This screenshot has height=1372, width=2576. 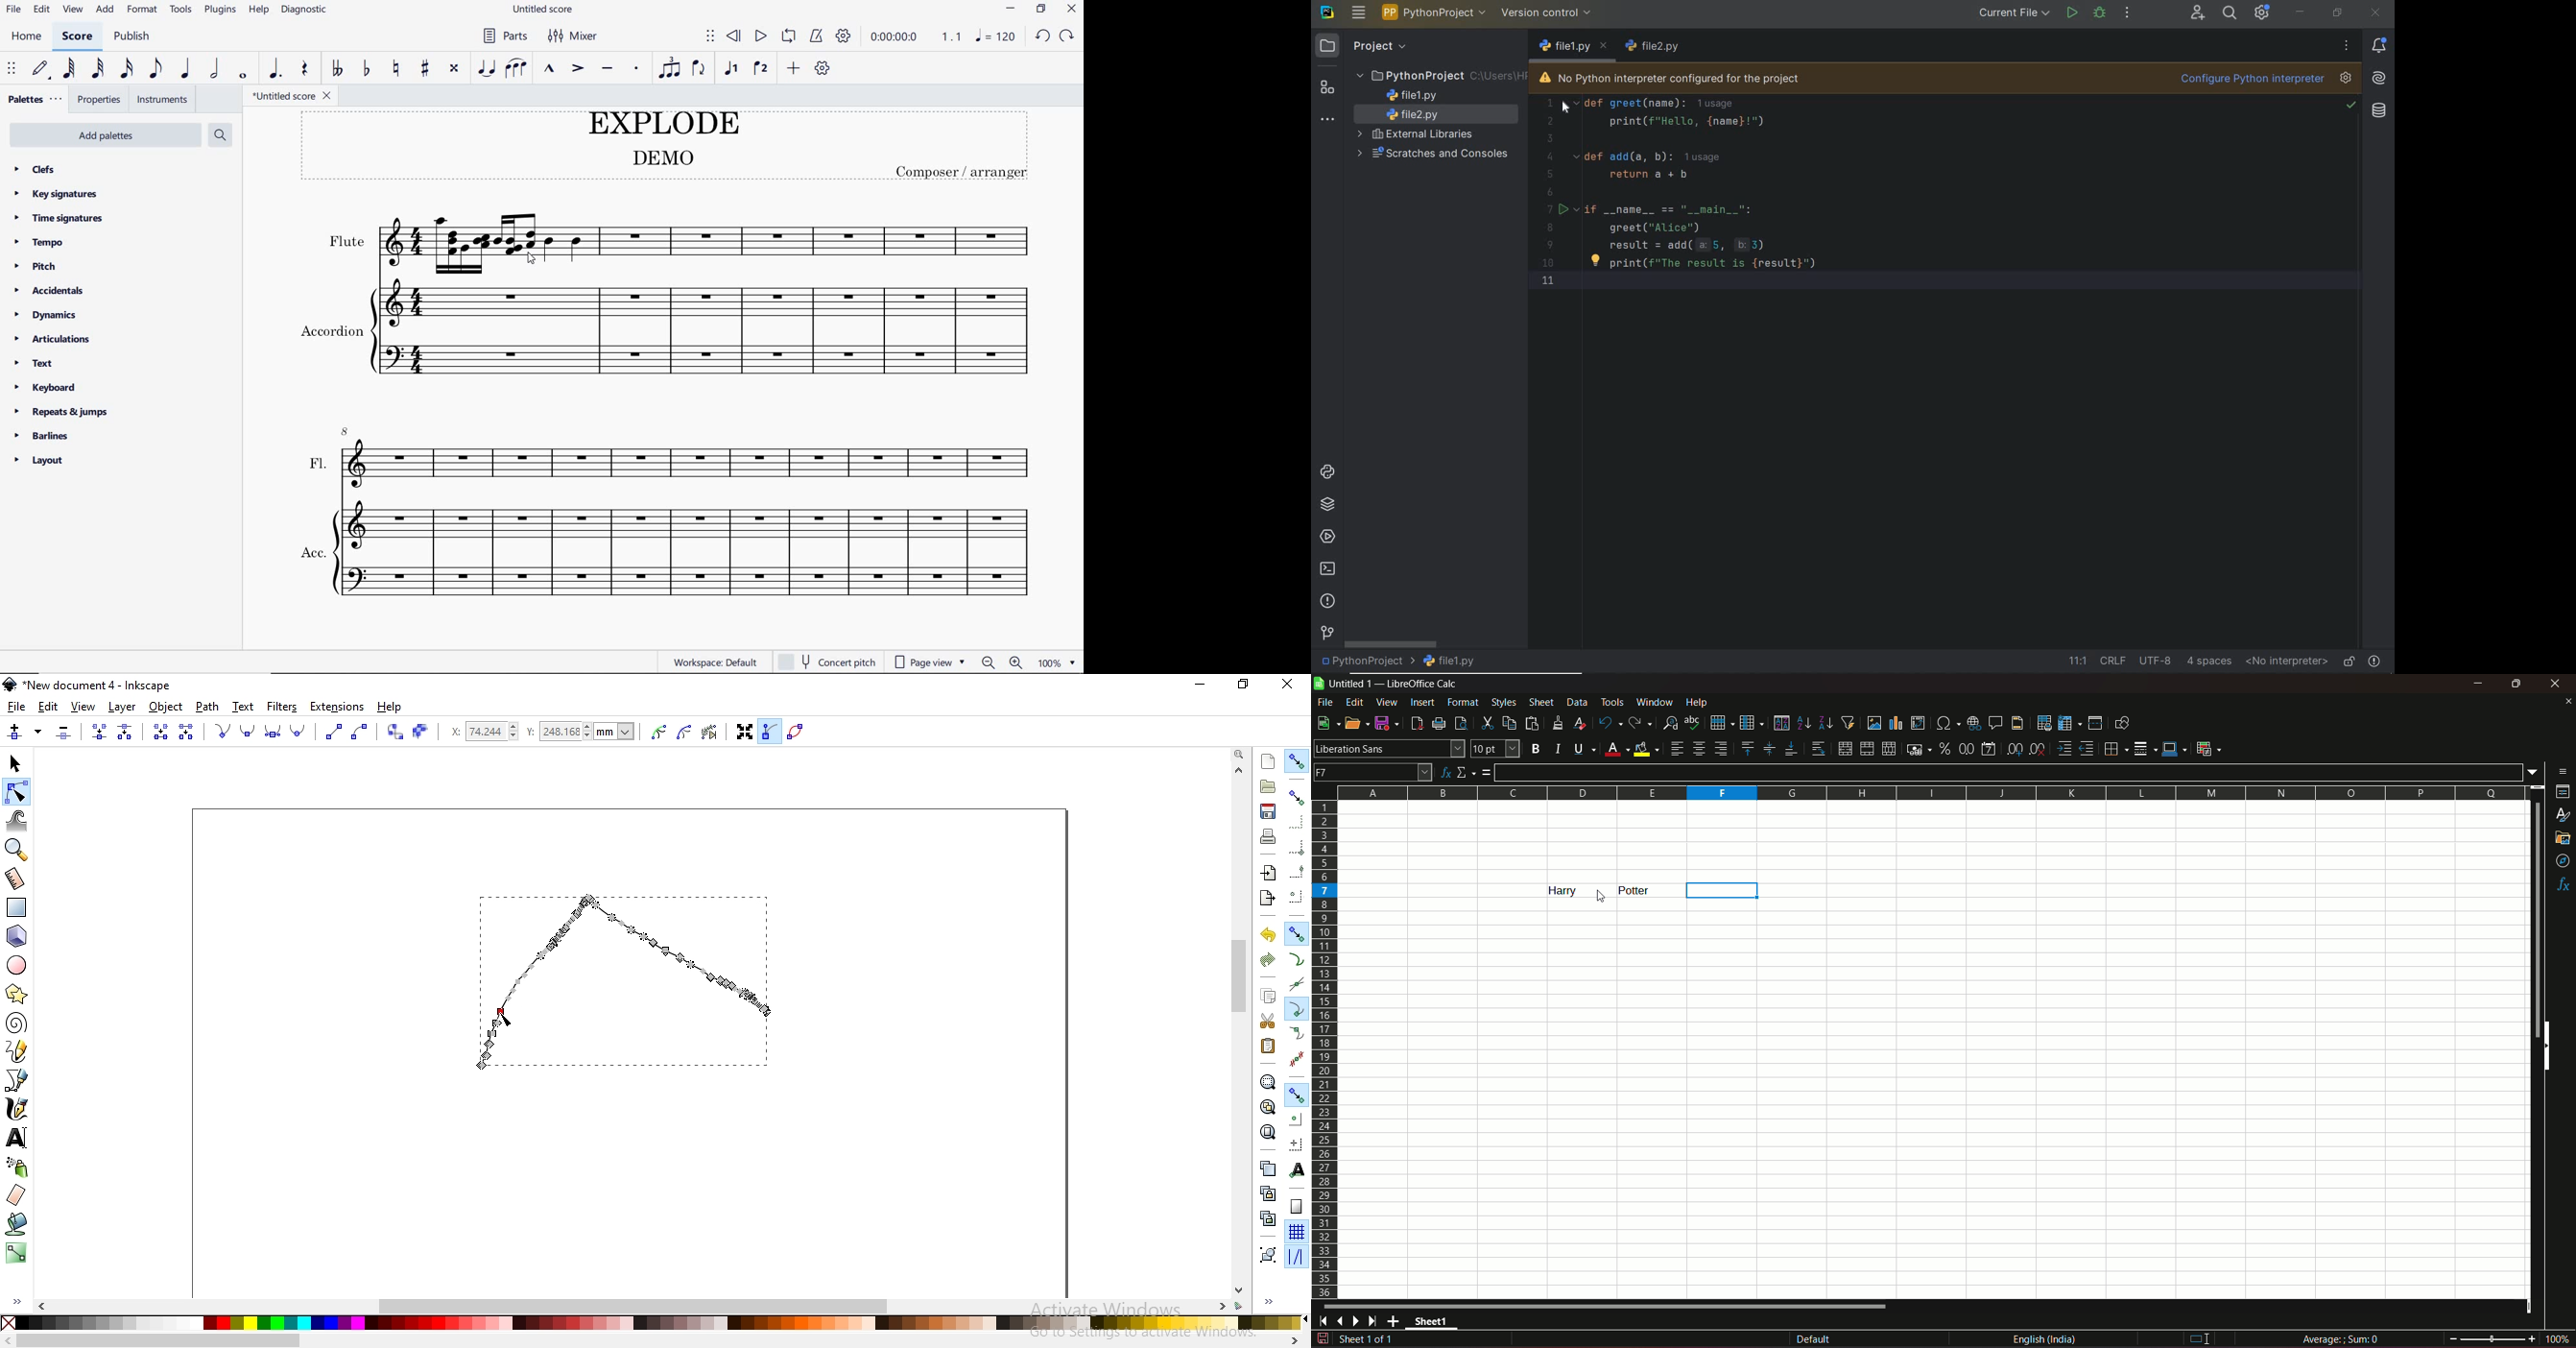 I want to click on zoom out or zoom in, so click(x=1003, y=661).